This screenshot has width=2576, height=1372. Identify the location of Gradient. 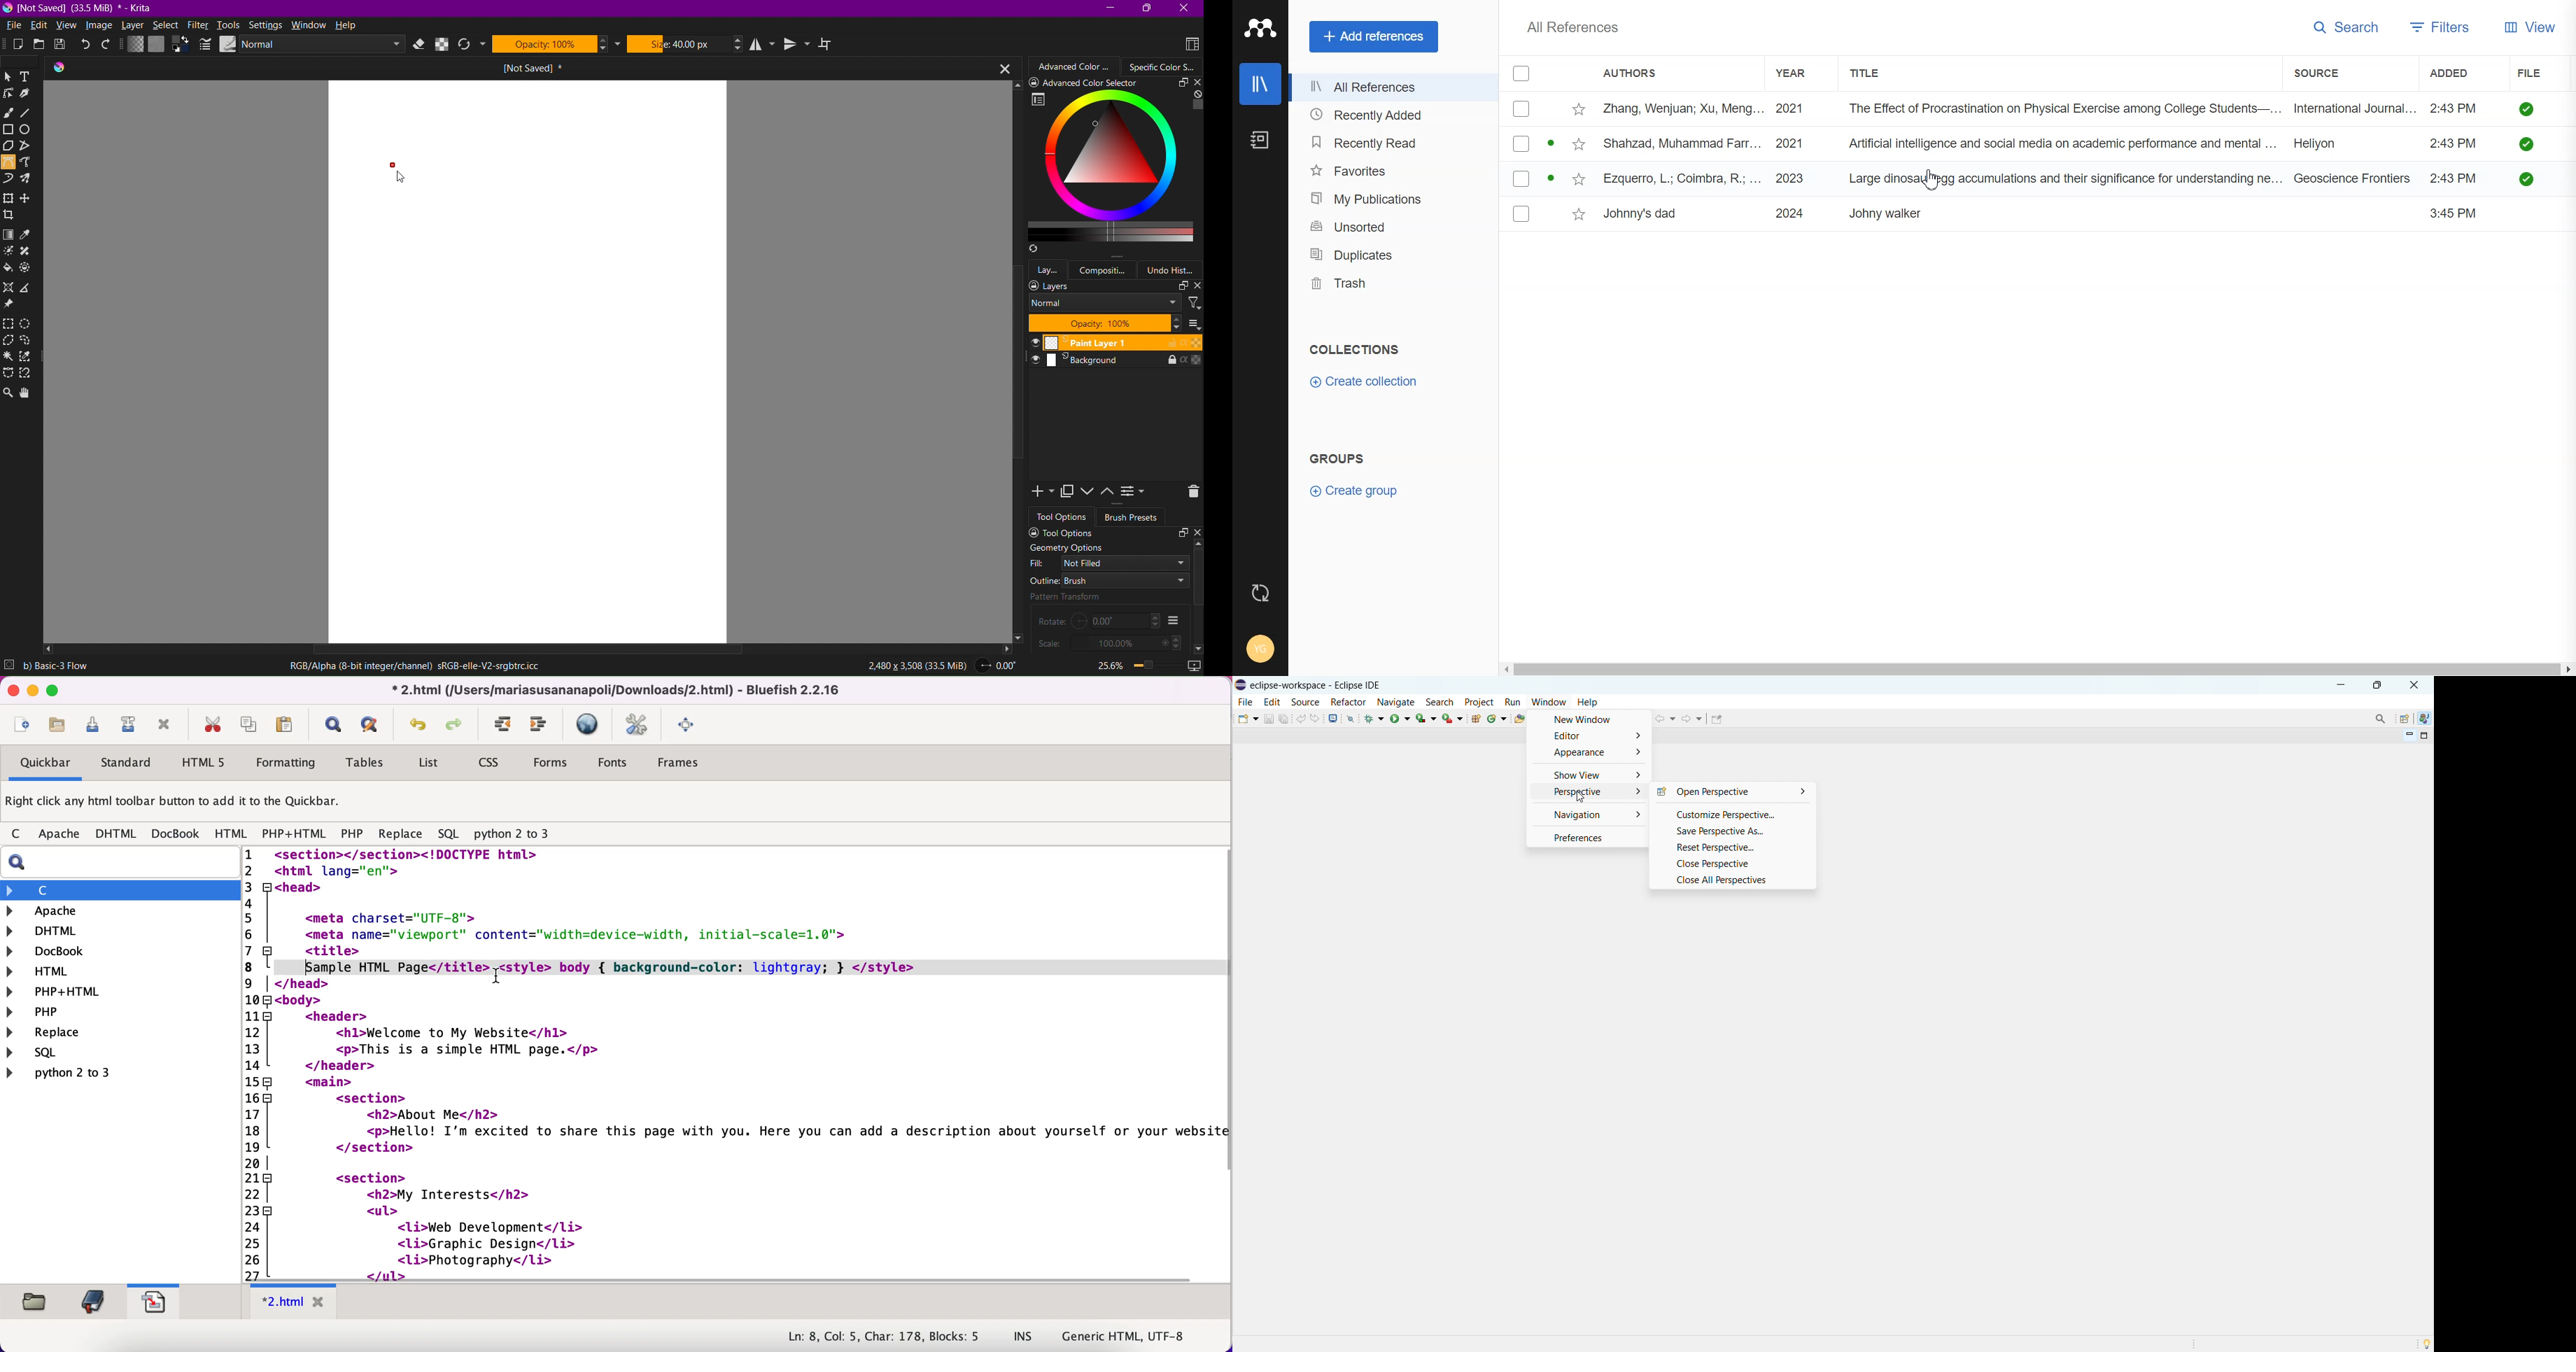
(9, 235).